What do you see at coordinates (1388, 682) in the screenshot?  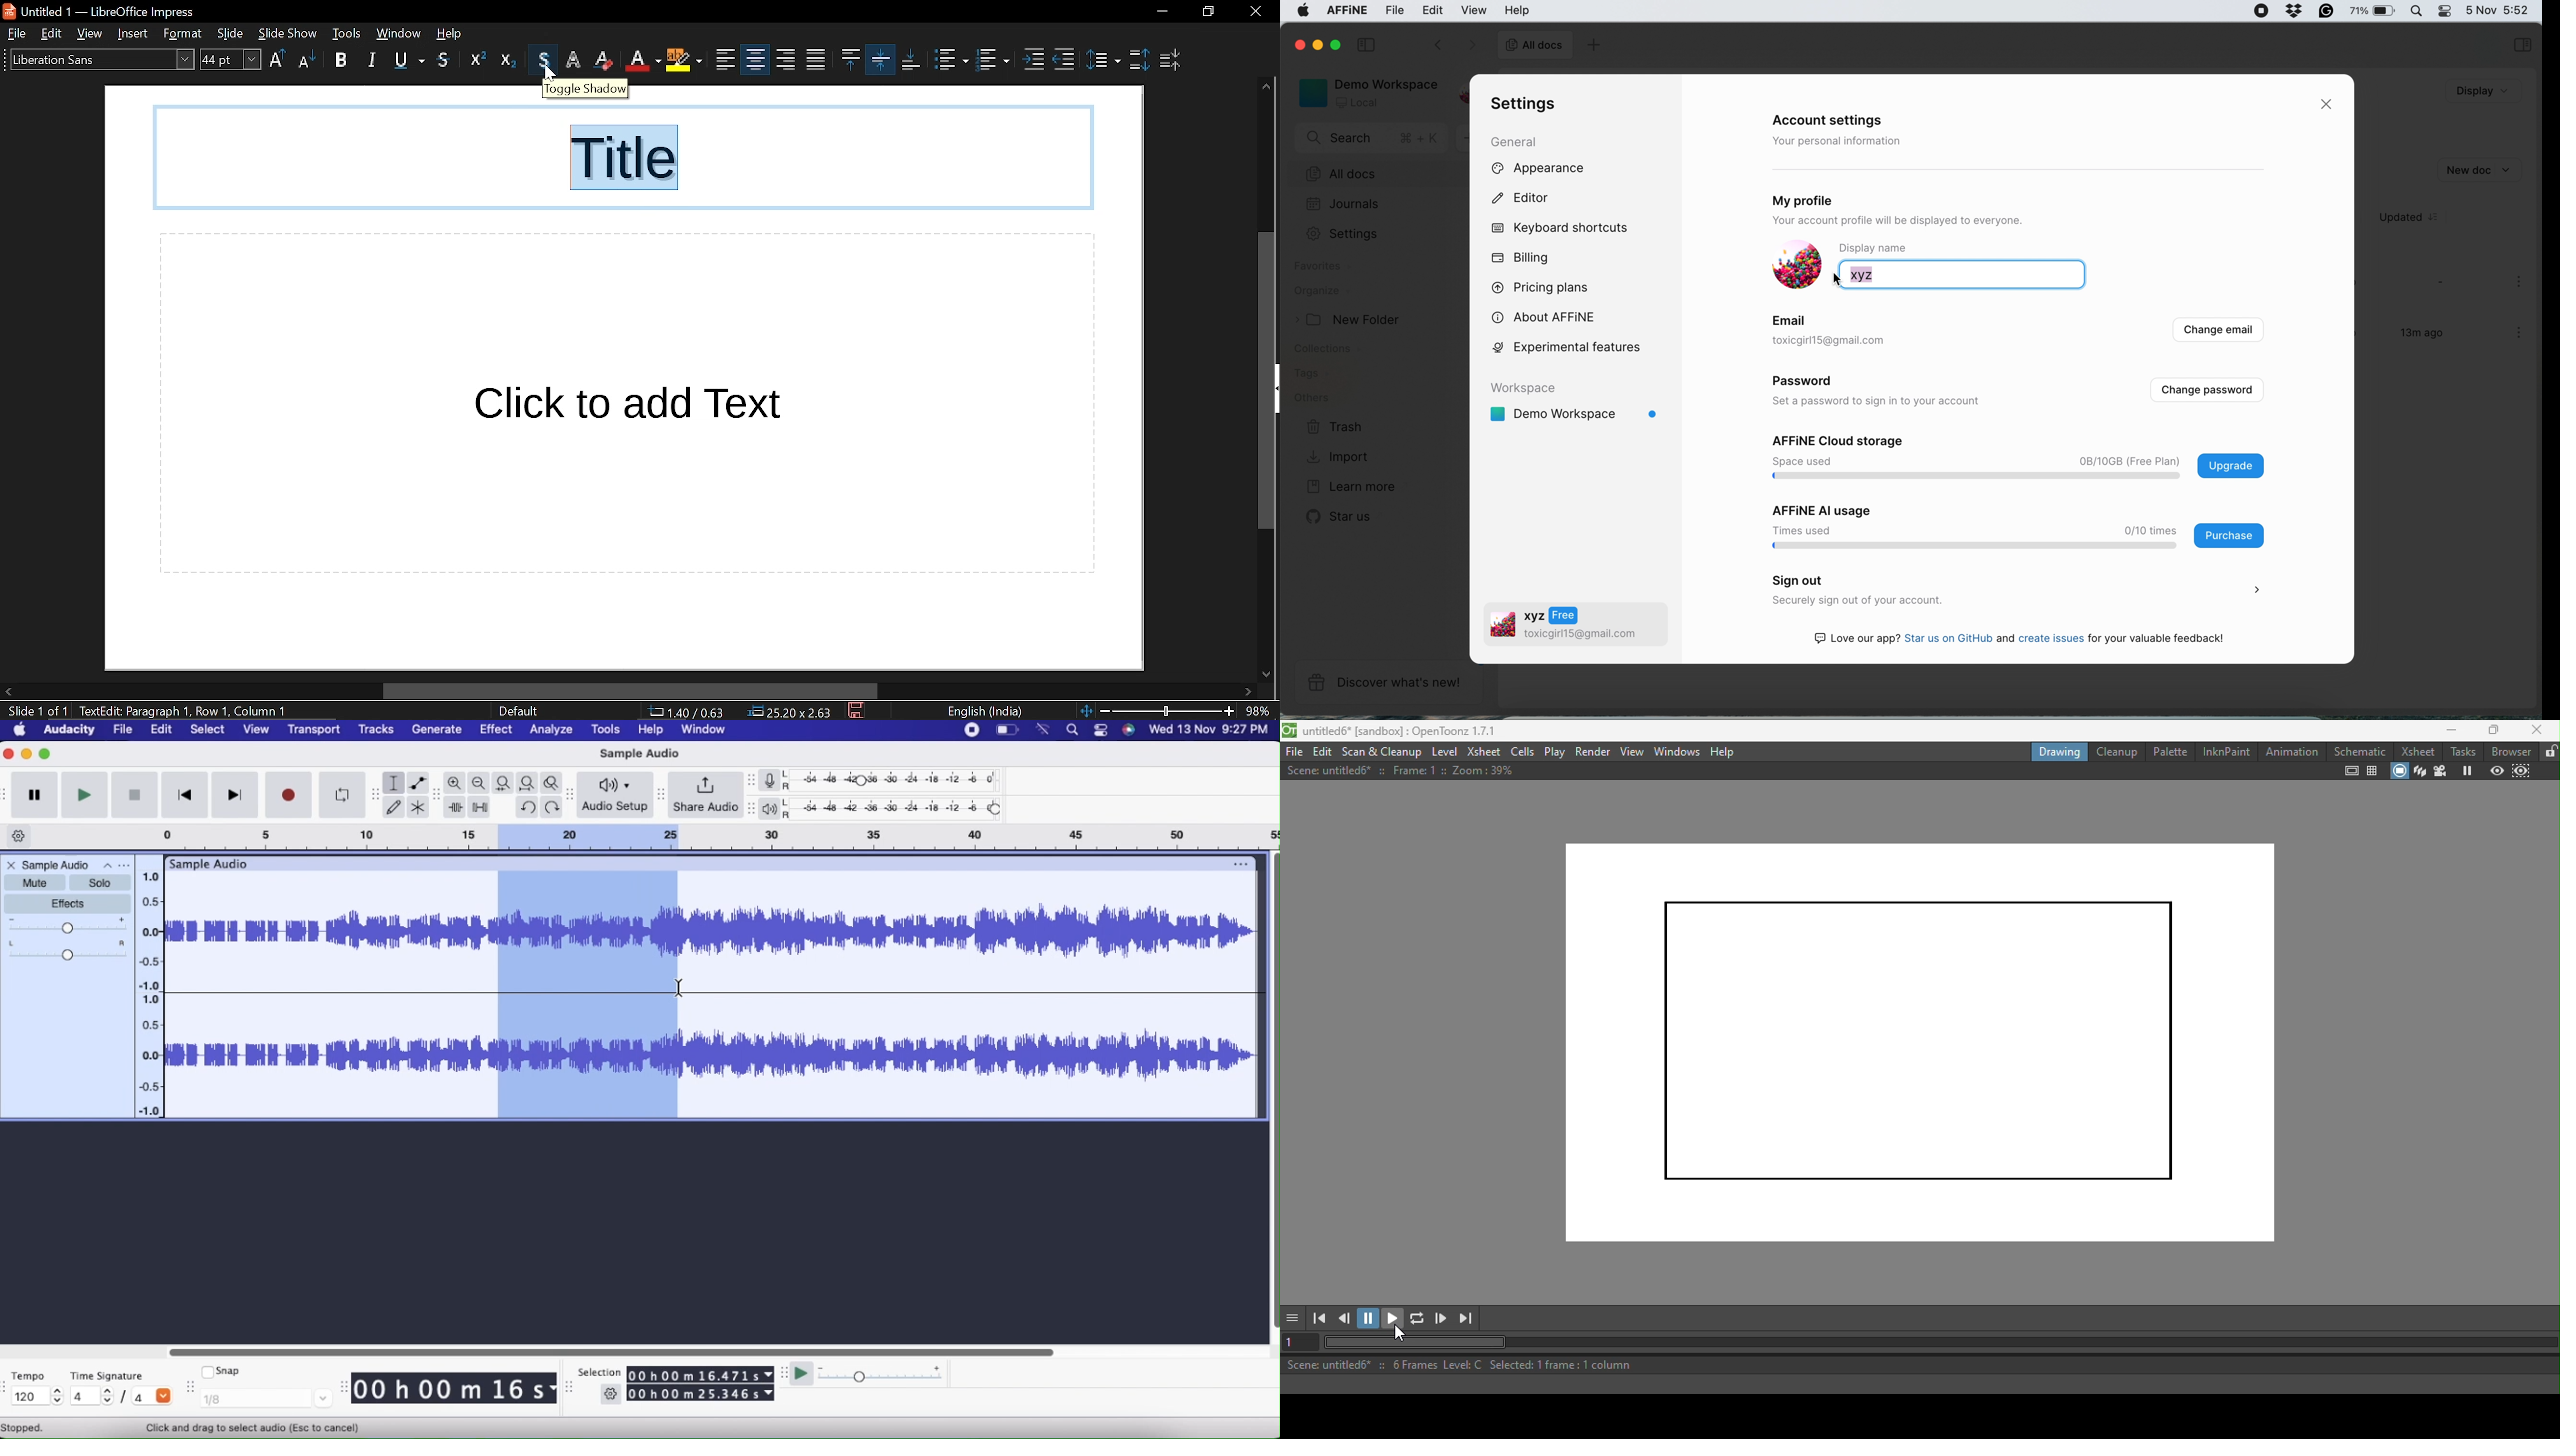 I see `discover what's new` at bounding box center [1388, 682].